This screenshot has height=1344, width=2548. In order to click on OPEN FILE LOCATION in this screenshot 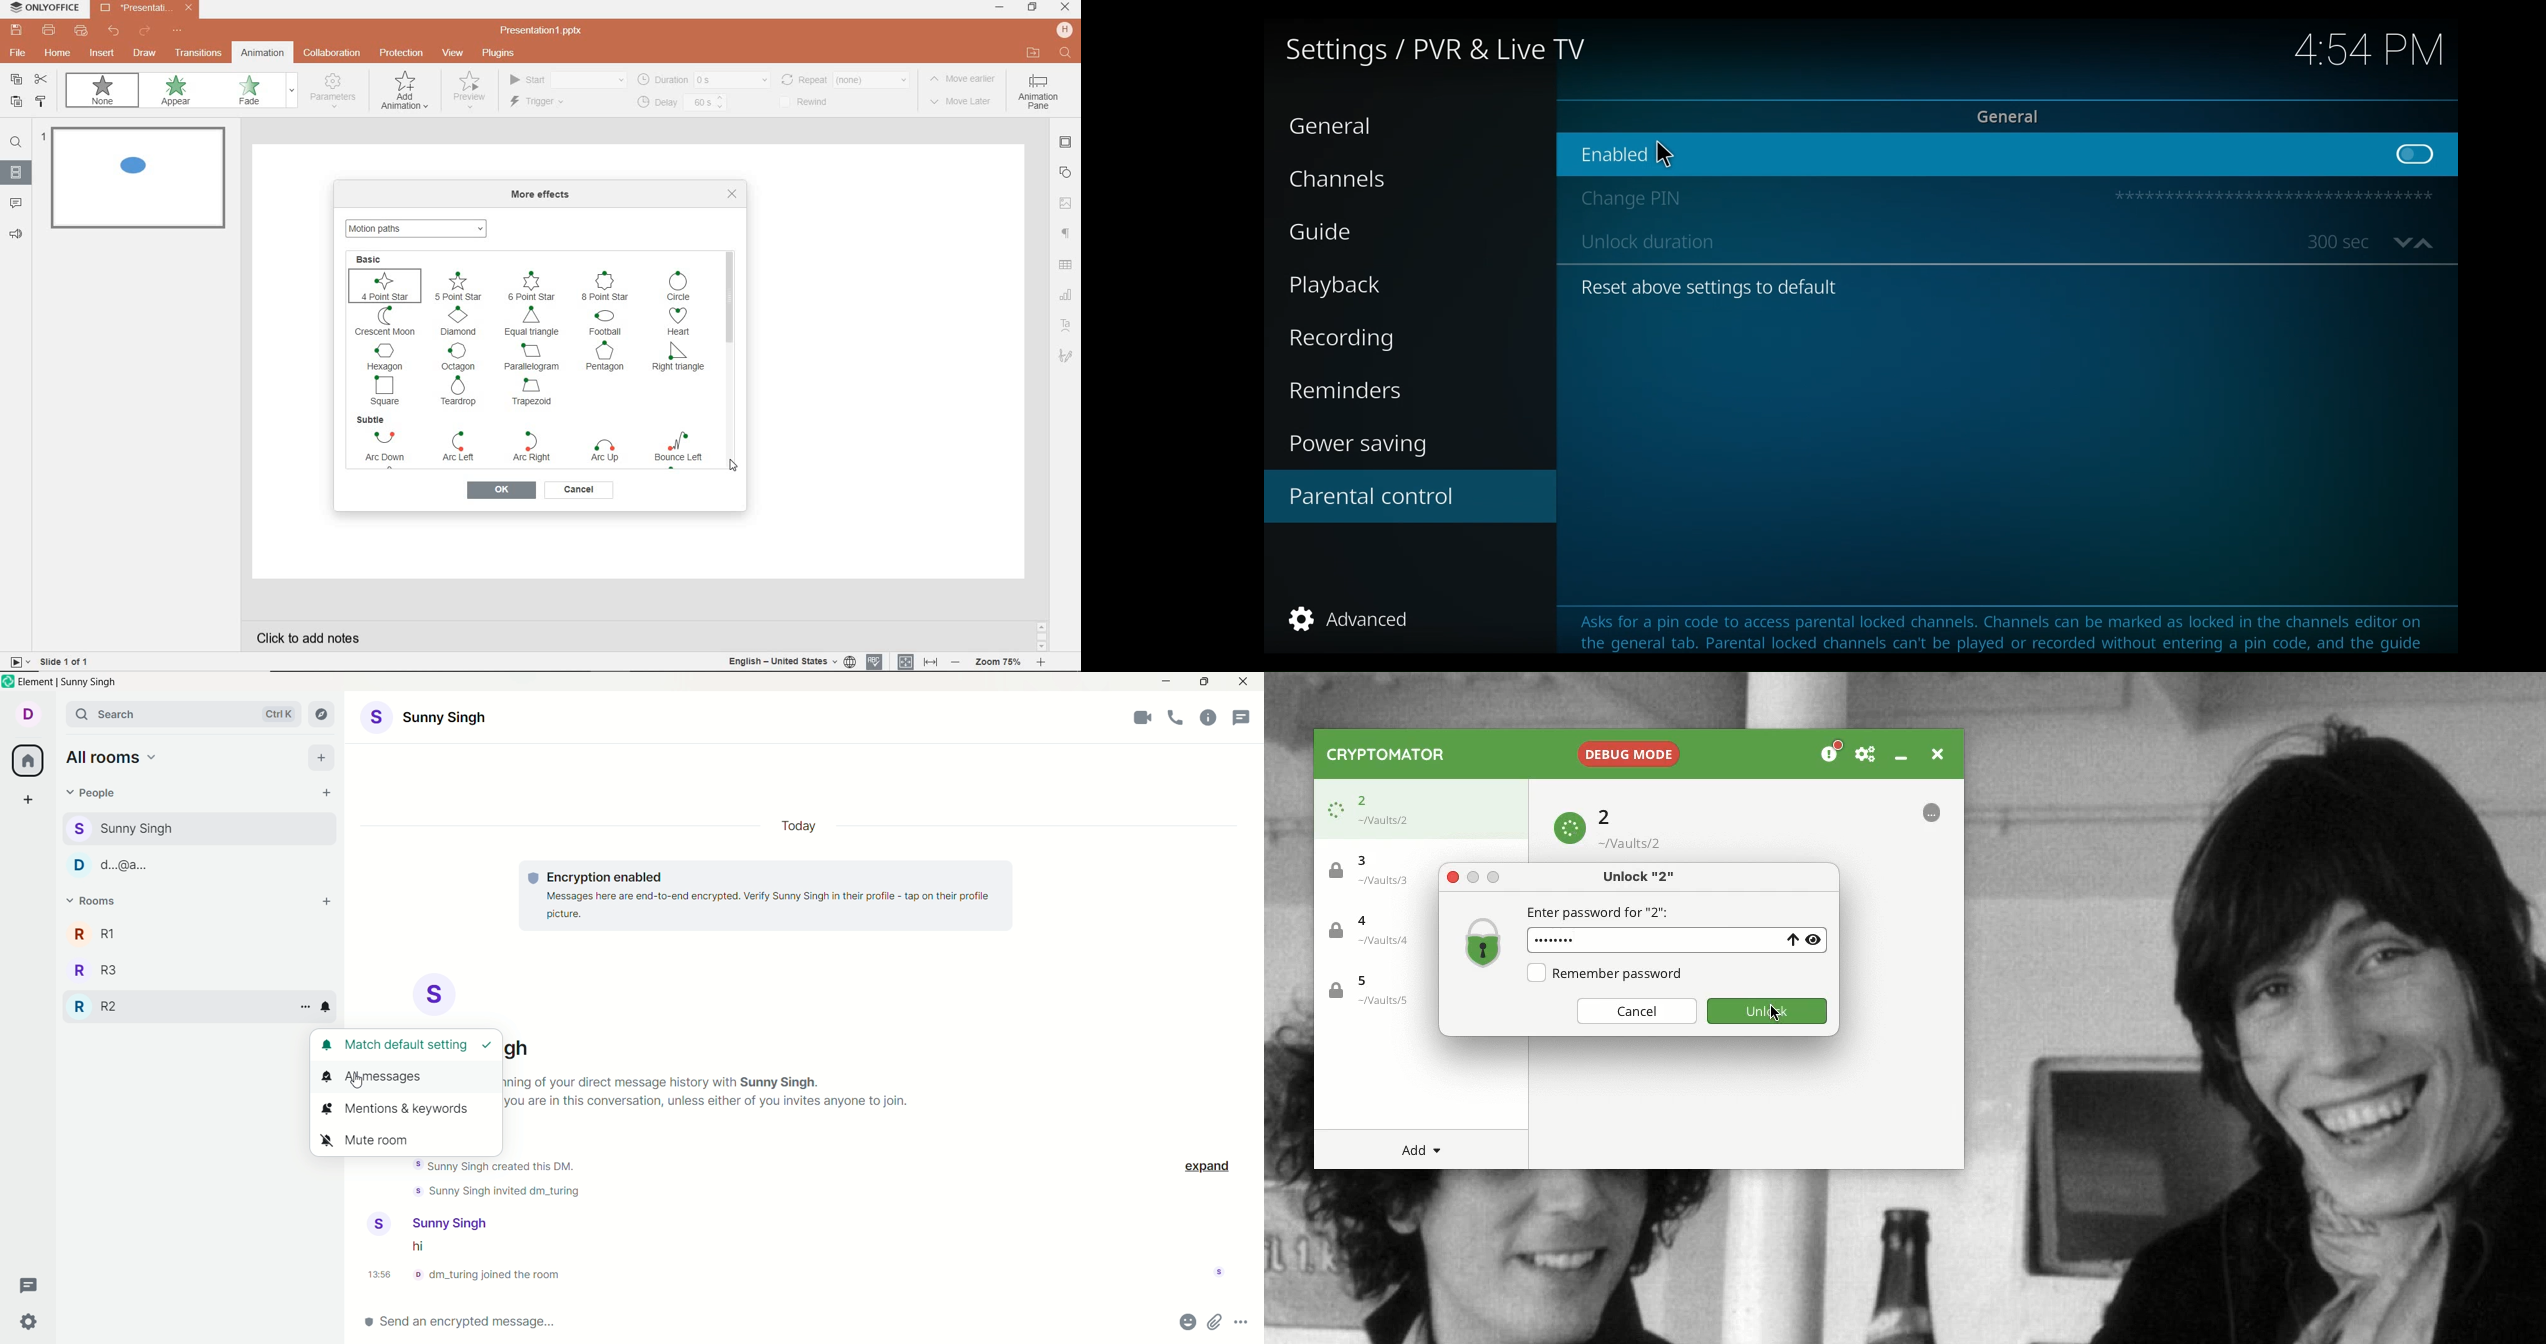, I will do `click(1033, 53)`.